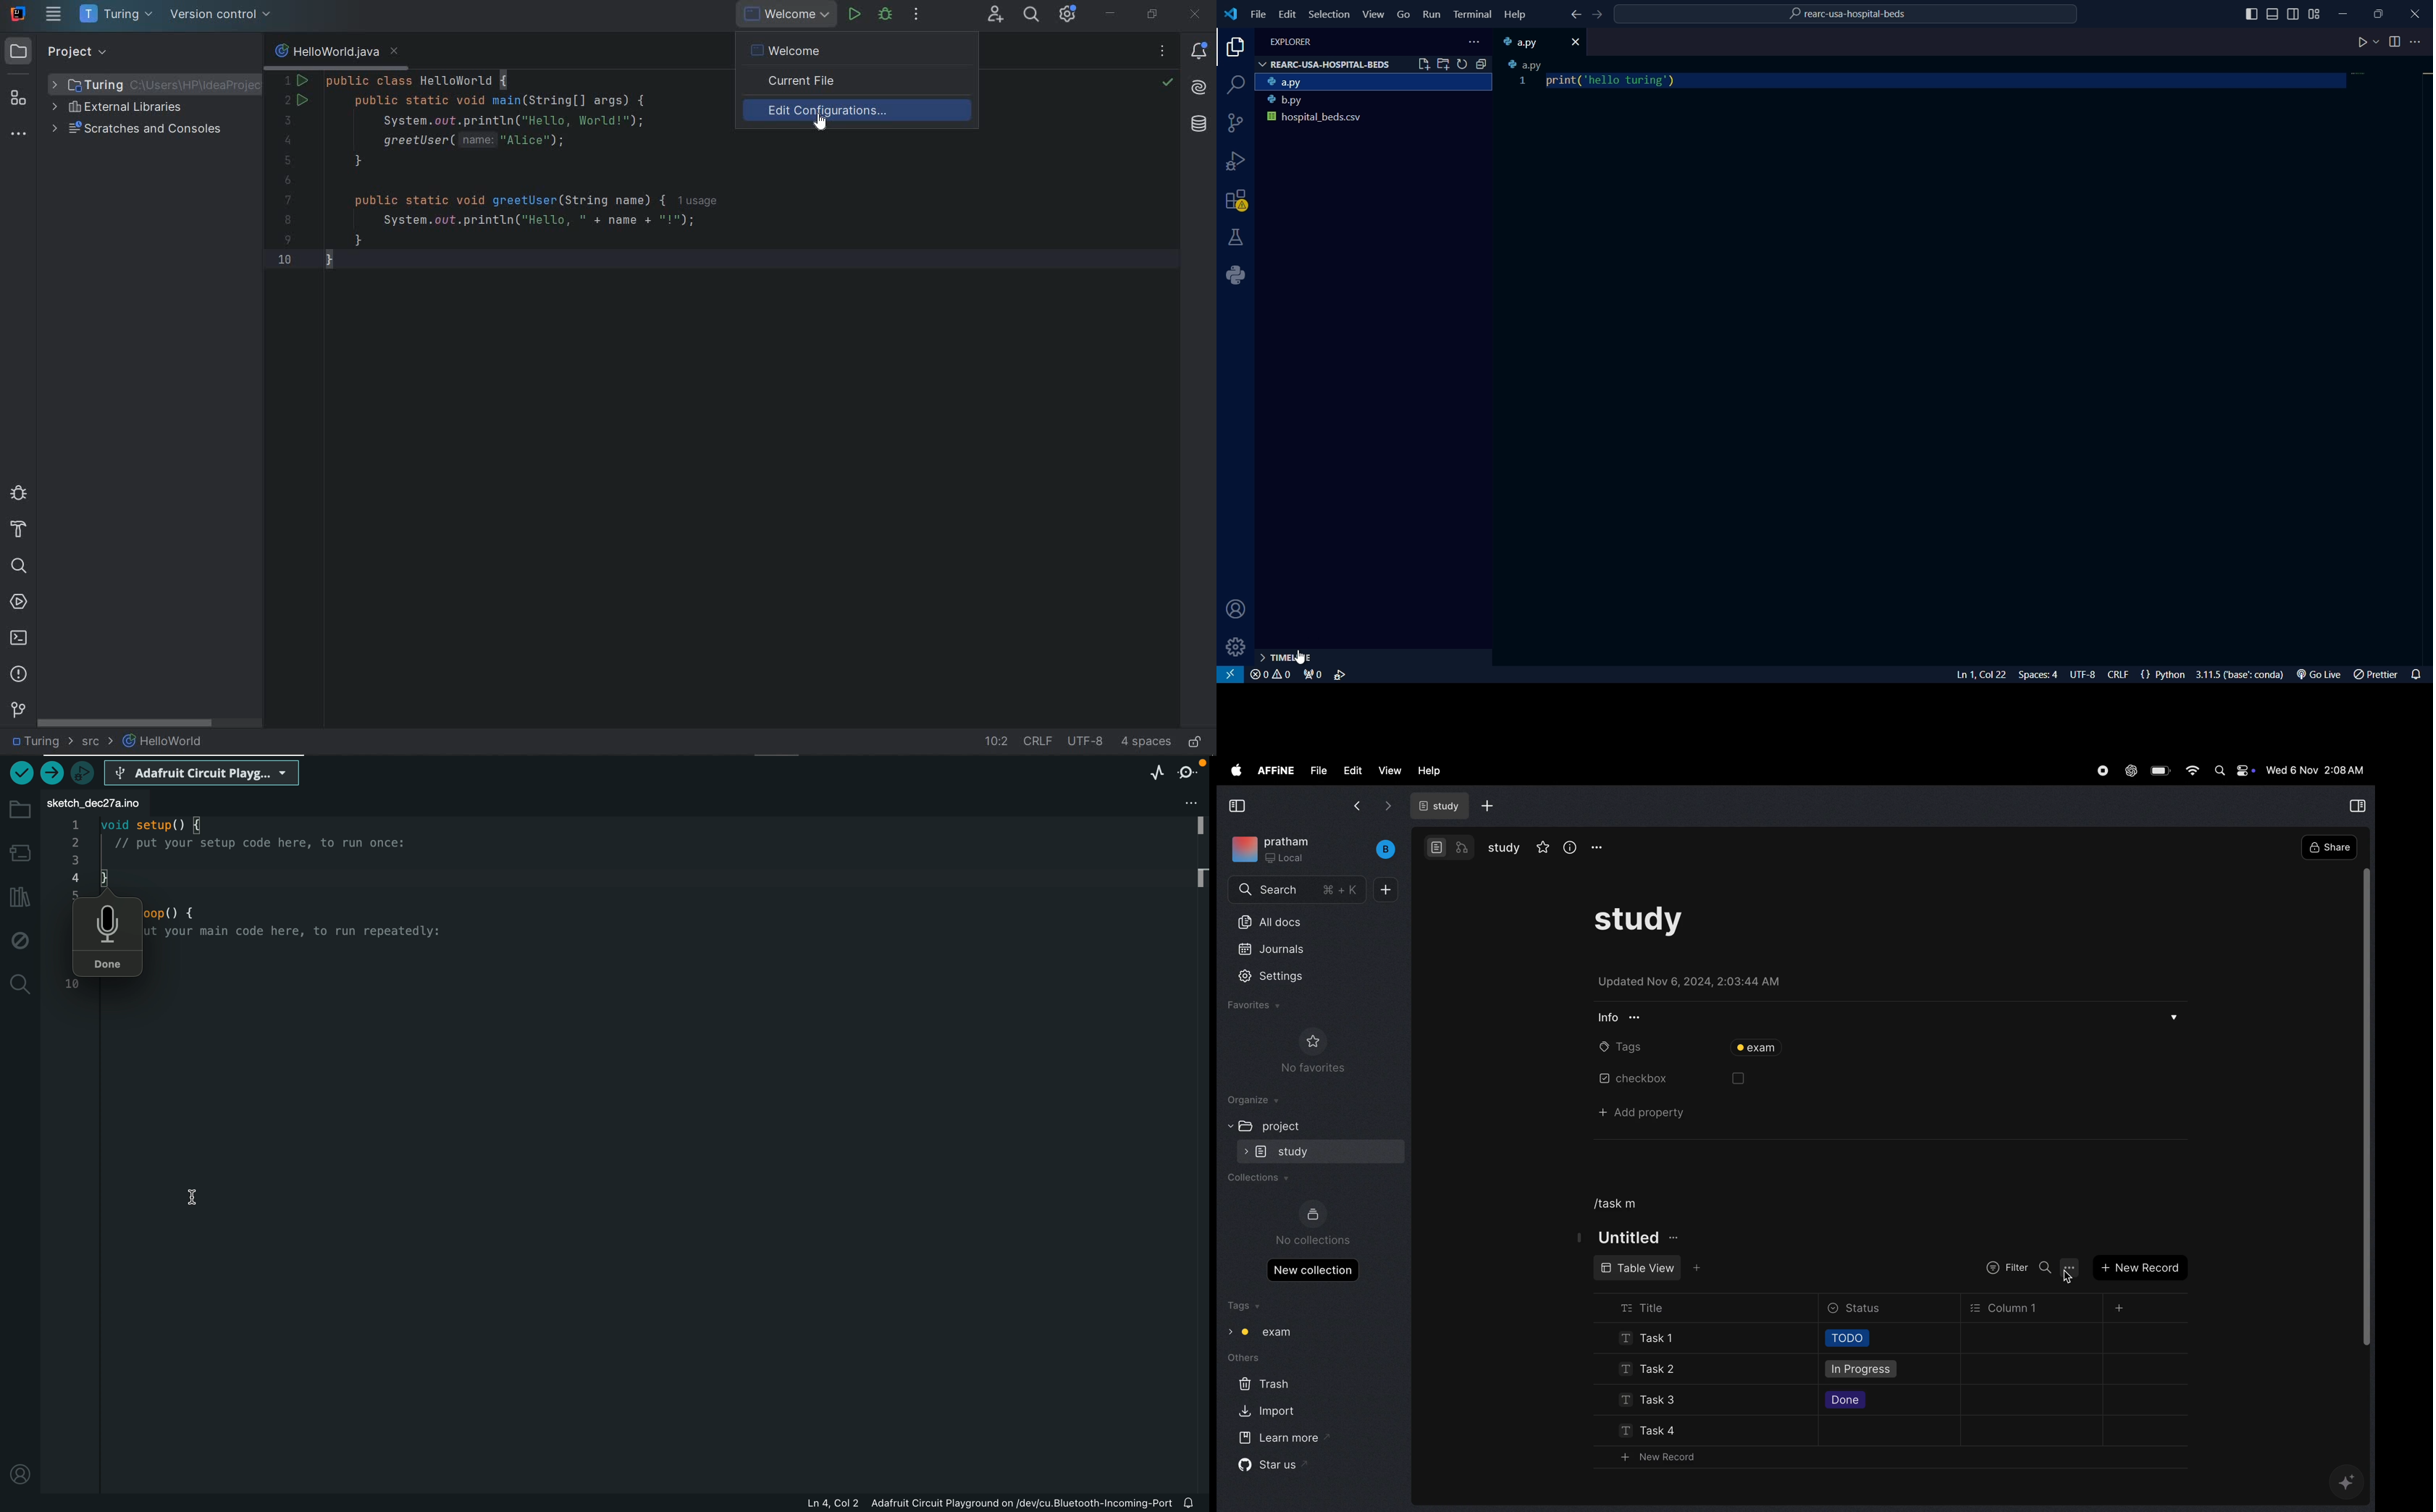 This screenshot has width=2436, height=1512. Describe the element at coordinates (2274, 14) in the screenshot. I see `toggle panel` at that location.